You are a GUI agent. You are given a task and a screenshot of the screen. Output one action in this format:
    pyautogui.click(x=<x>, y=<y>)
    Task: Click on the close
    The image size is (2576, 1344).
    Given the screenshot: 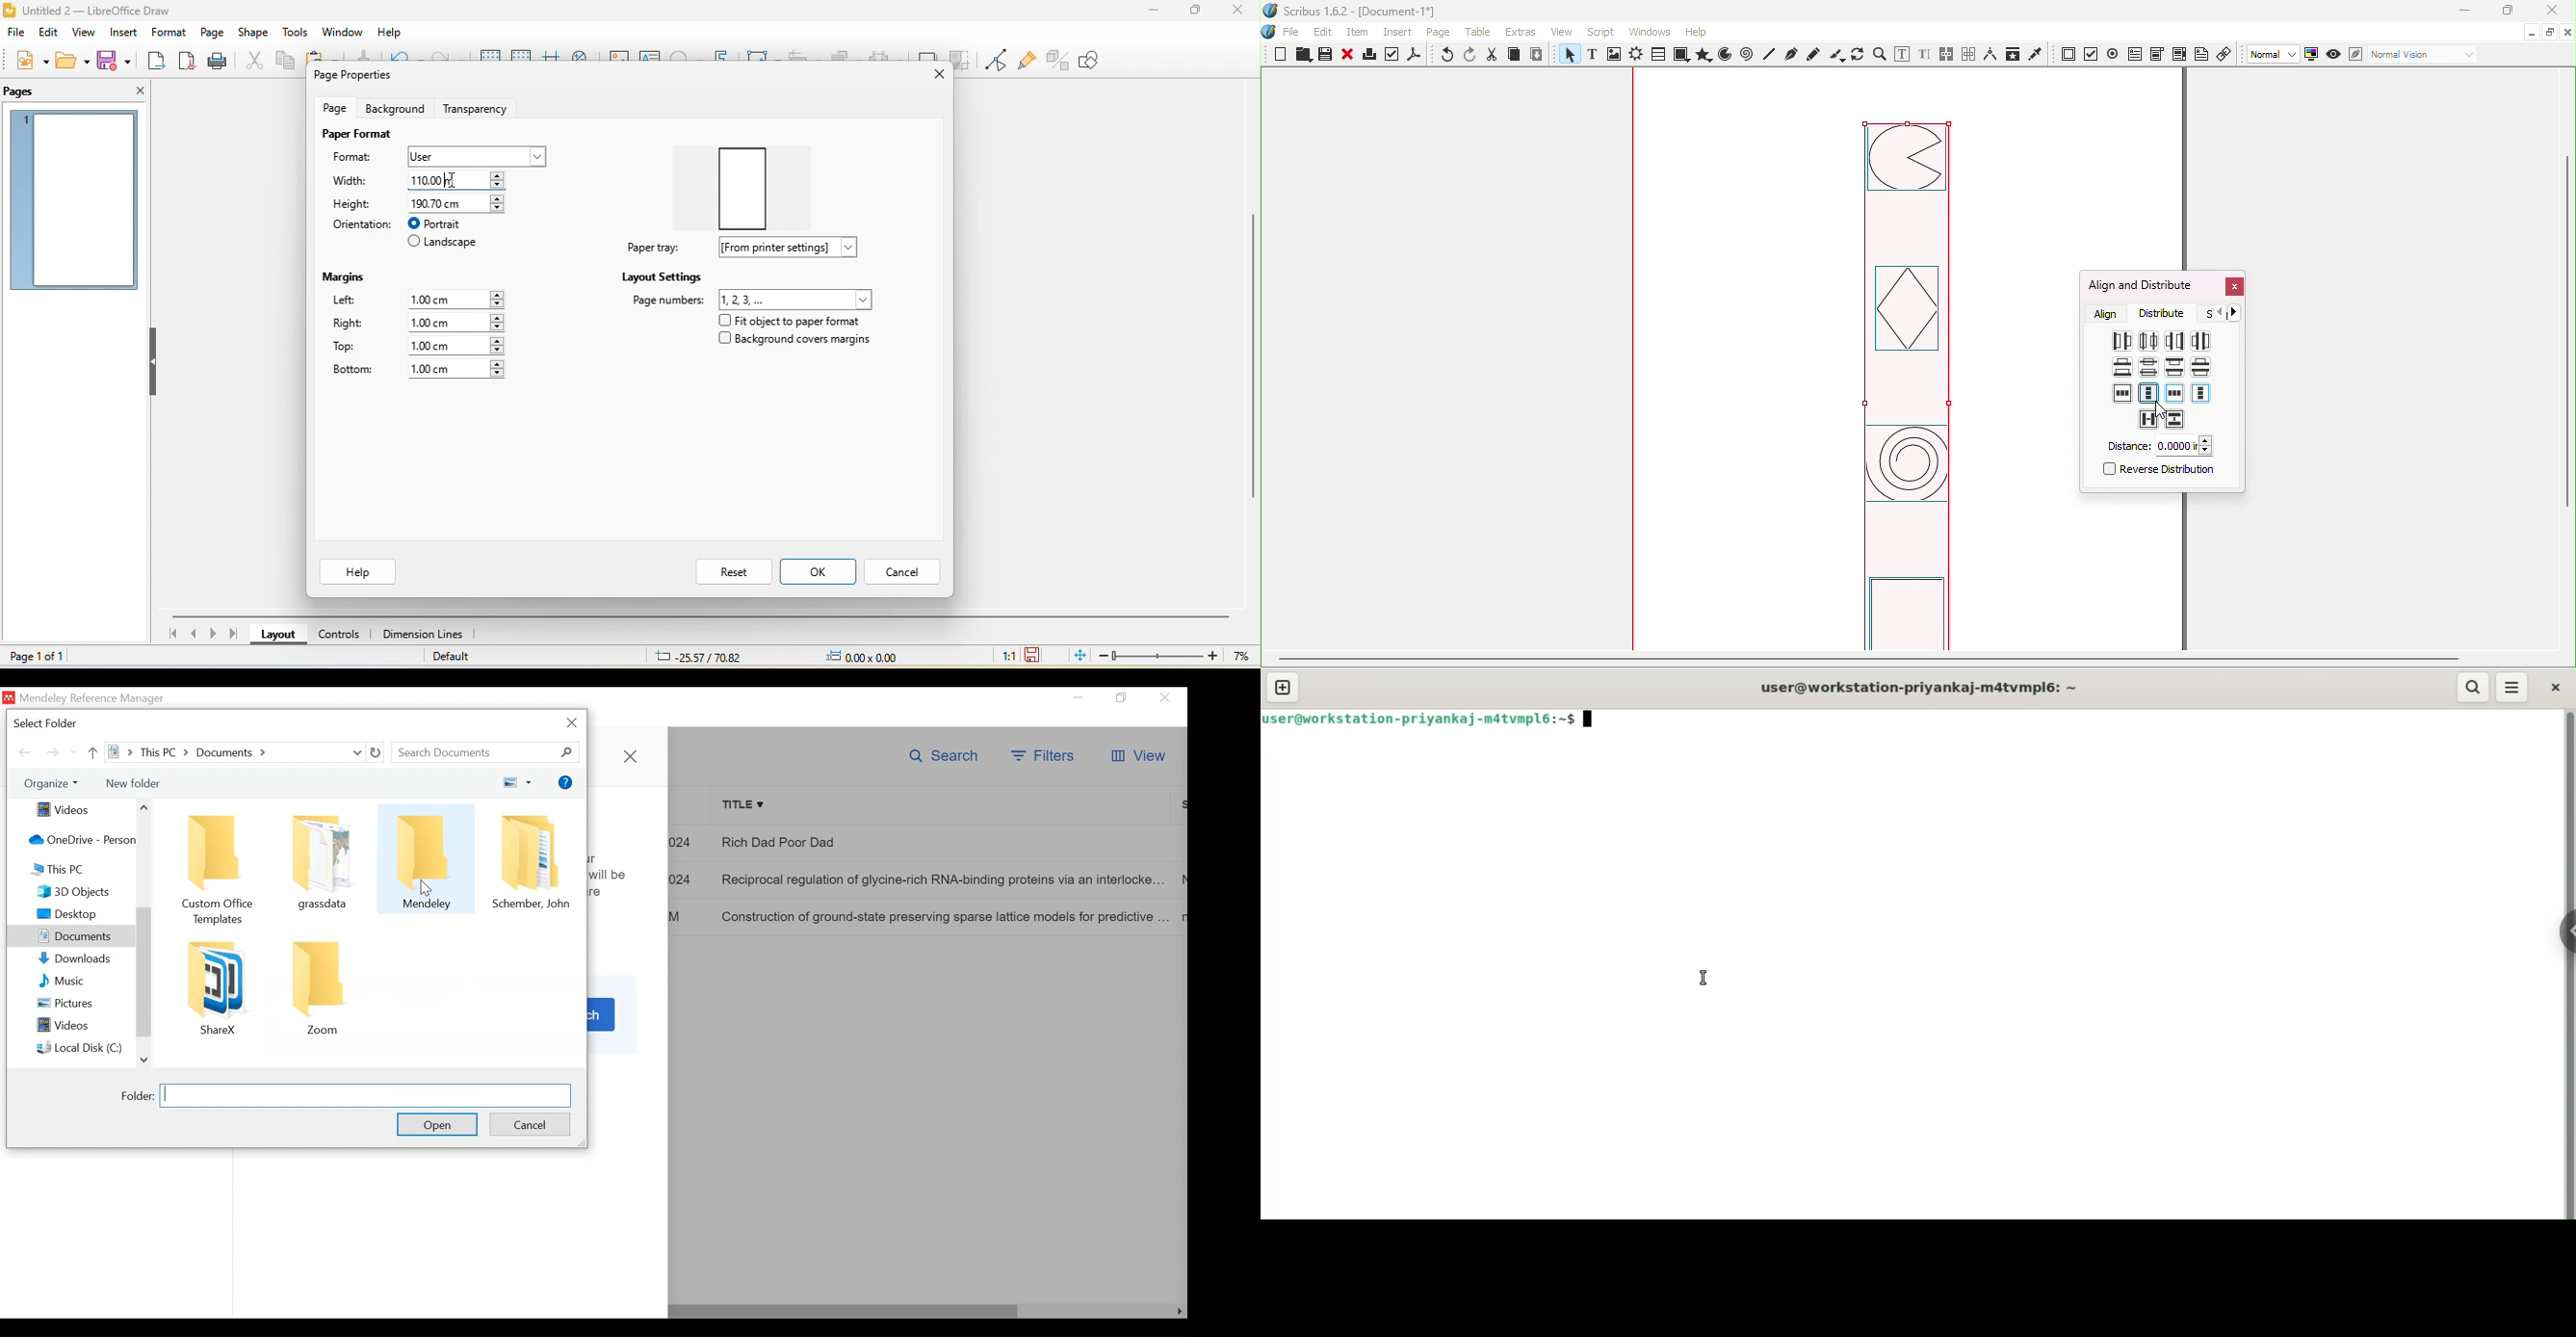 What is the action you would take?
    pyautogui.click(x=2558, y=688)
    